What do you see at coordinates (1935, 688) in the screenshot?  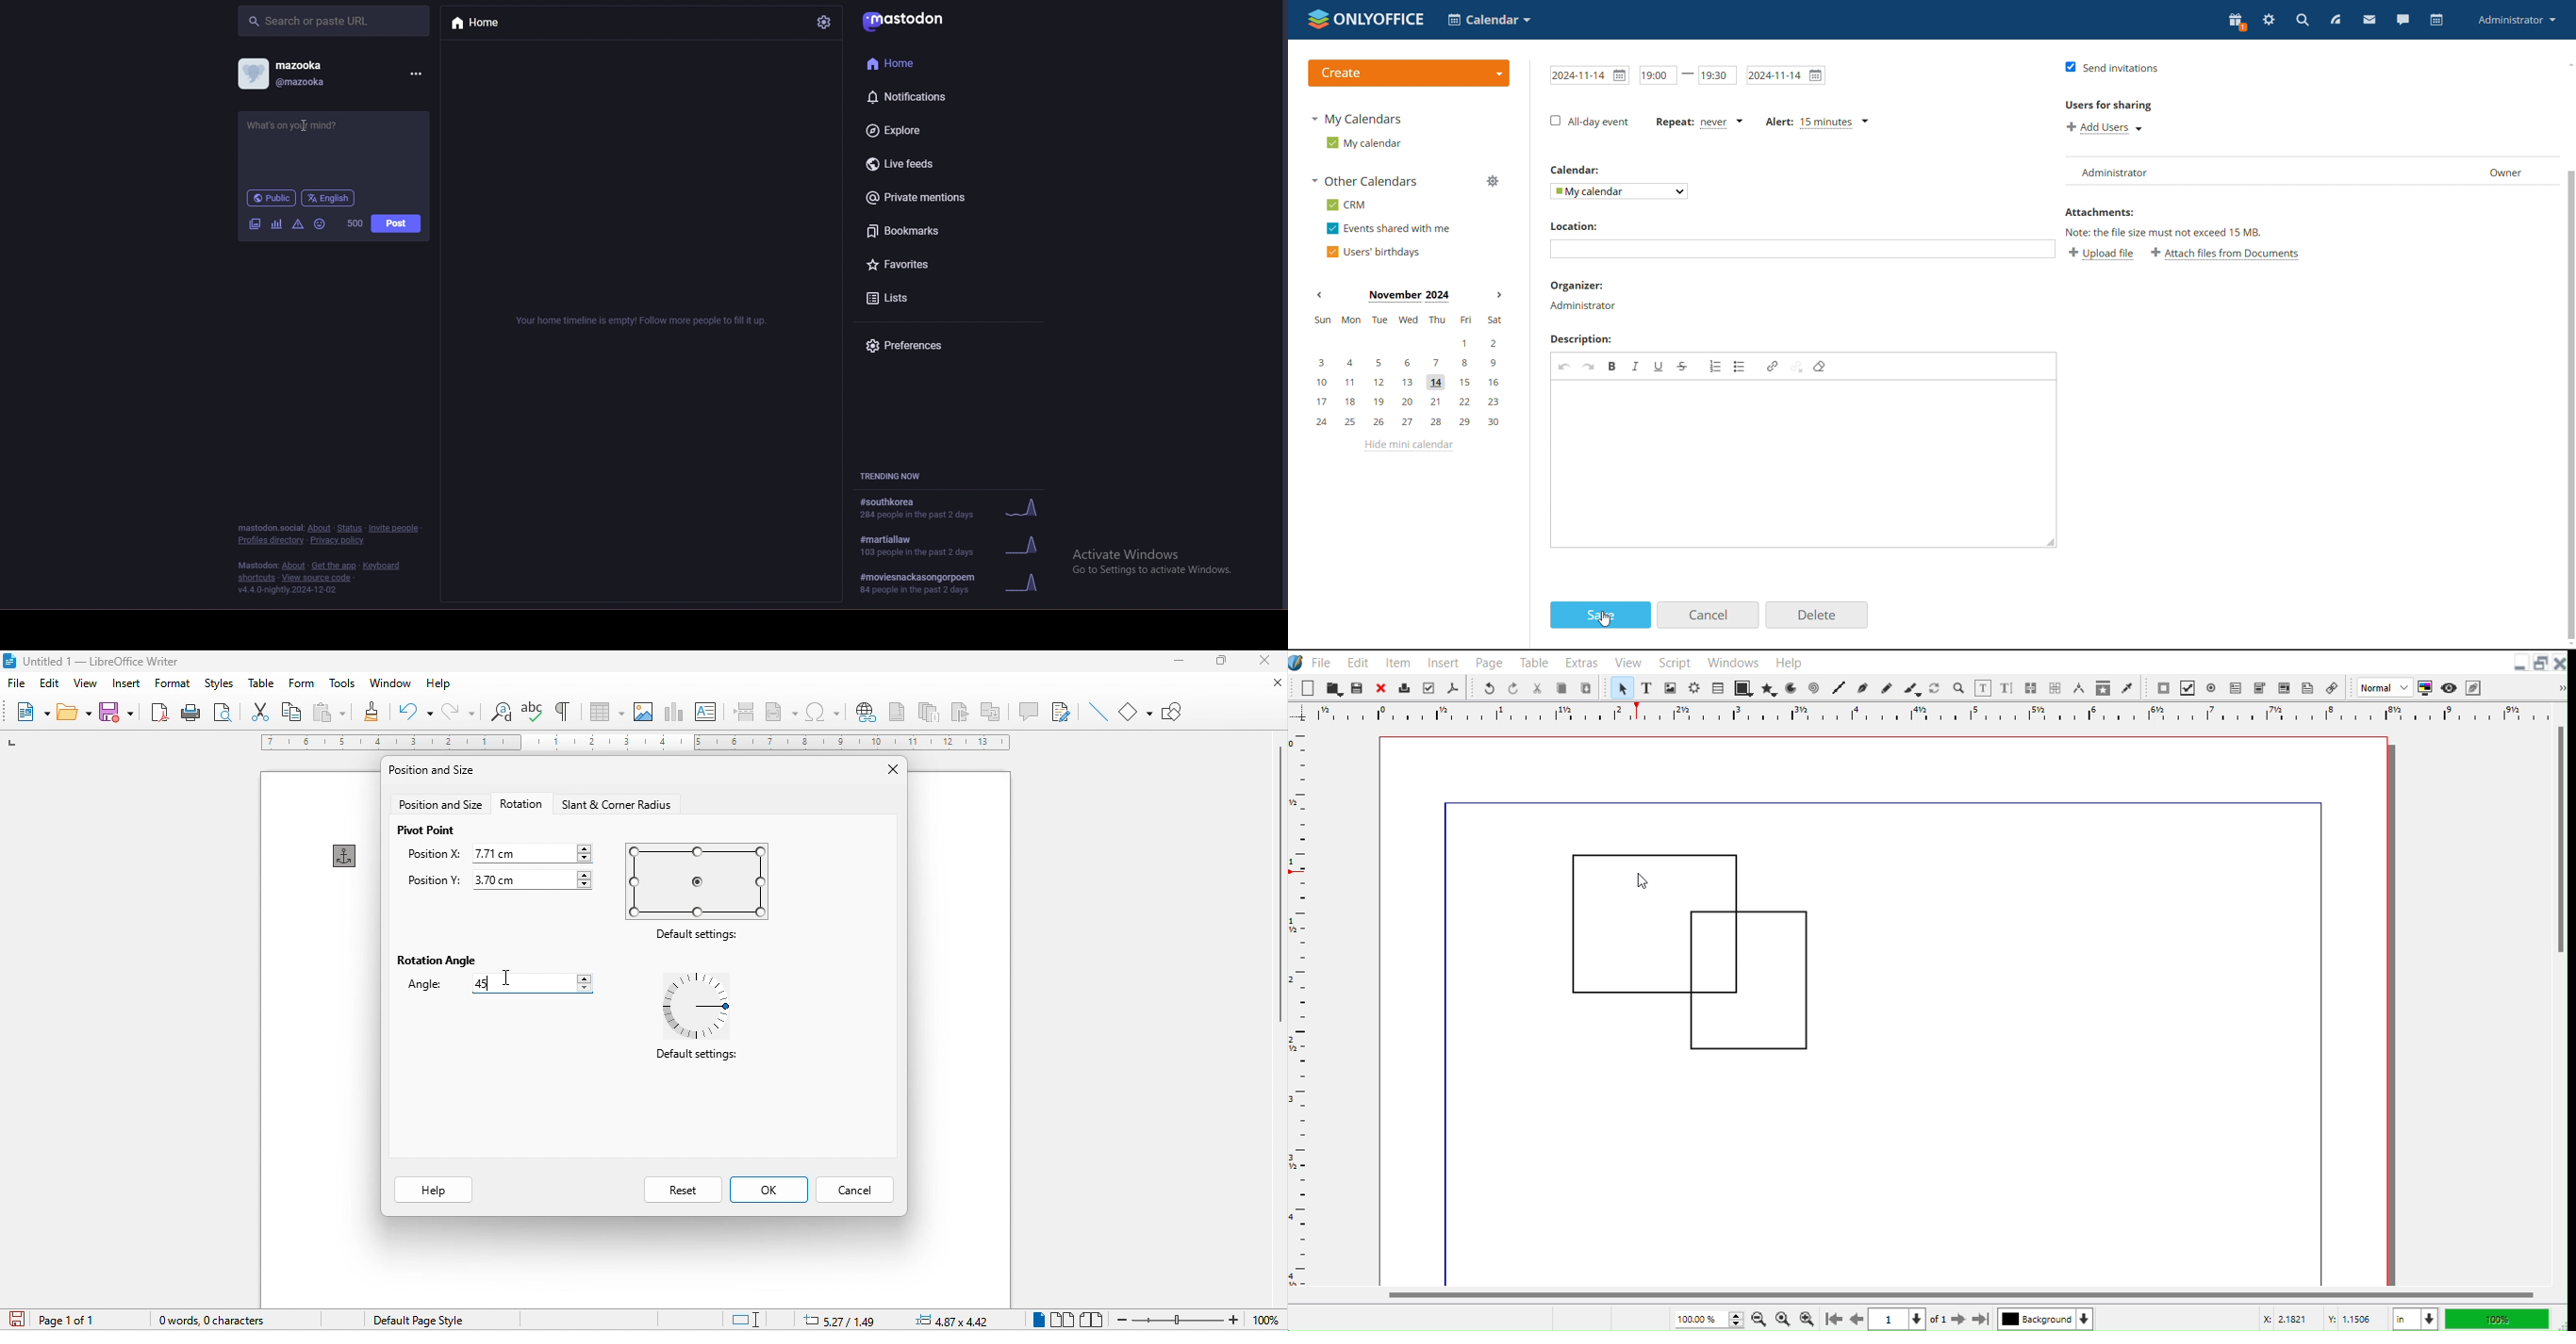 I see `Rotate Item` at bounding box center [1935, 688].